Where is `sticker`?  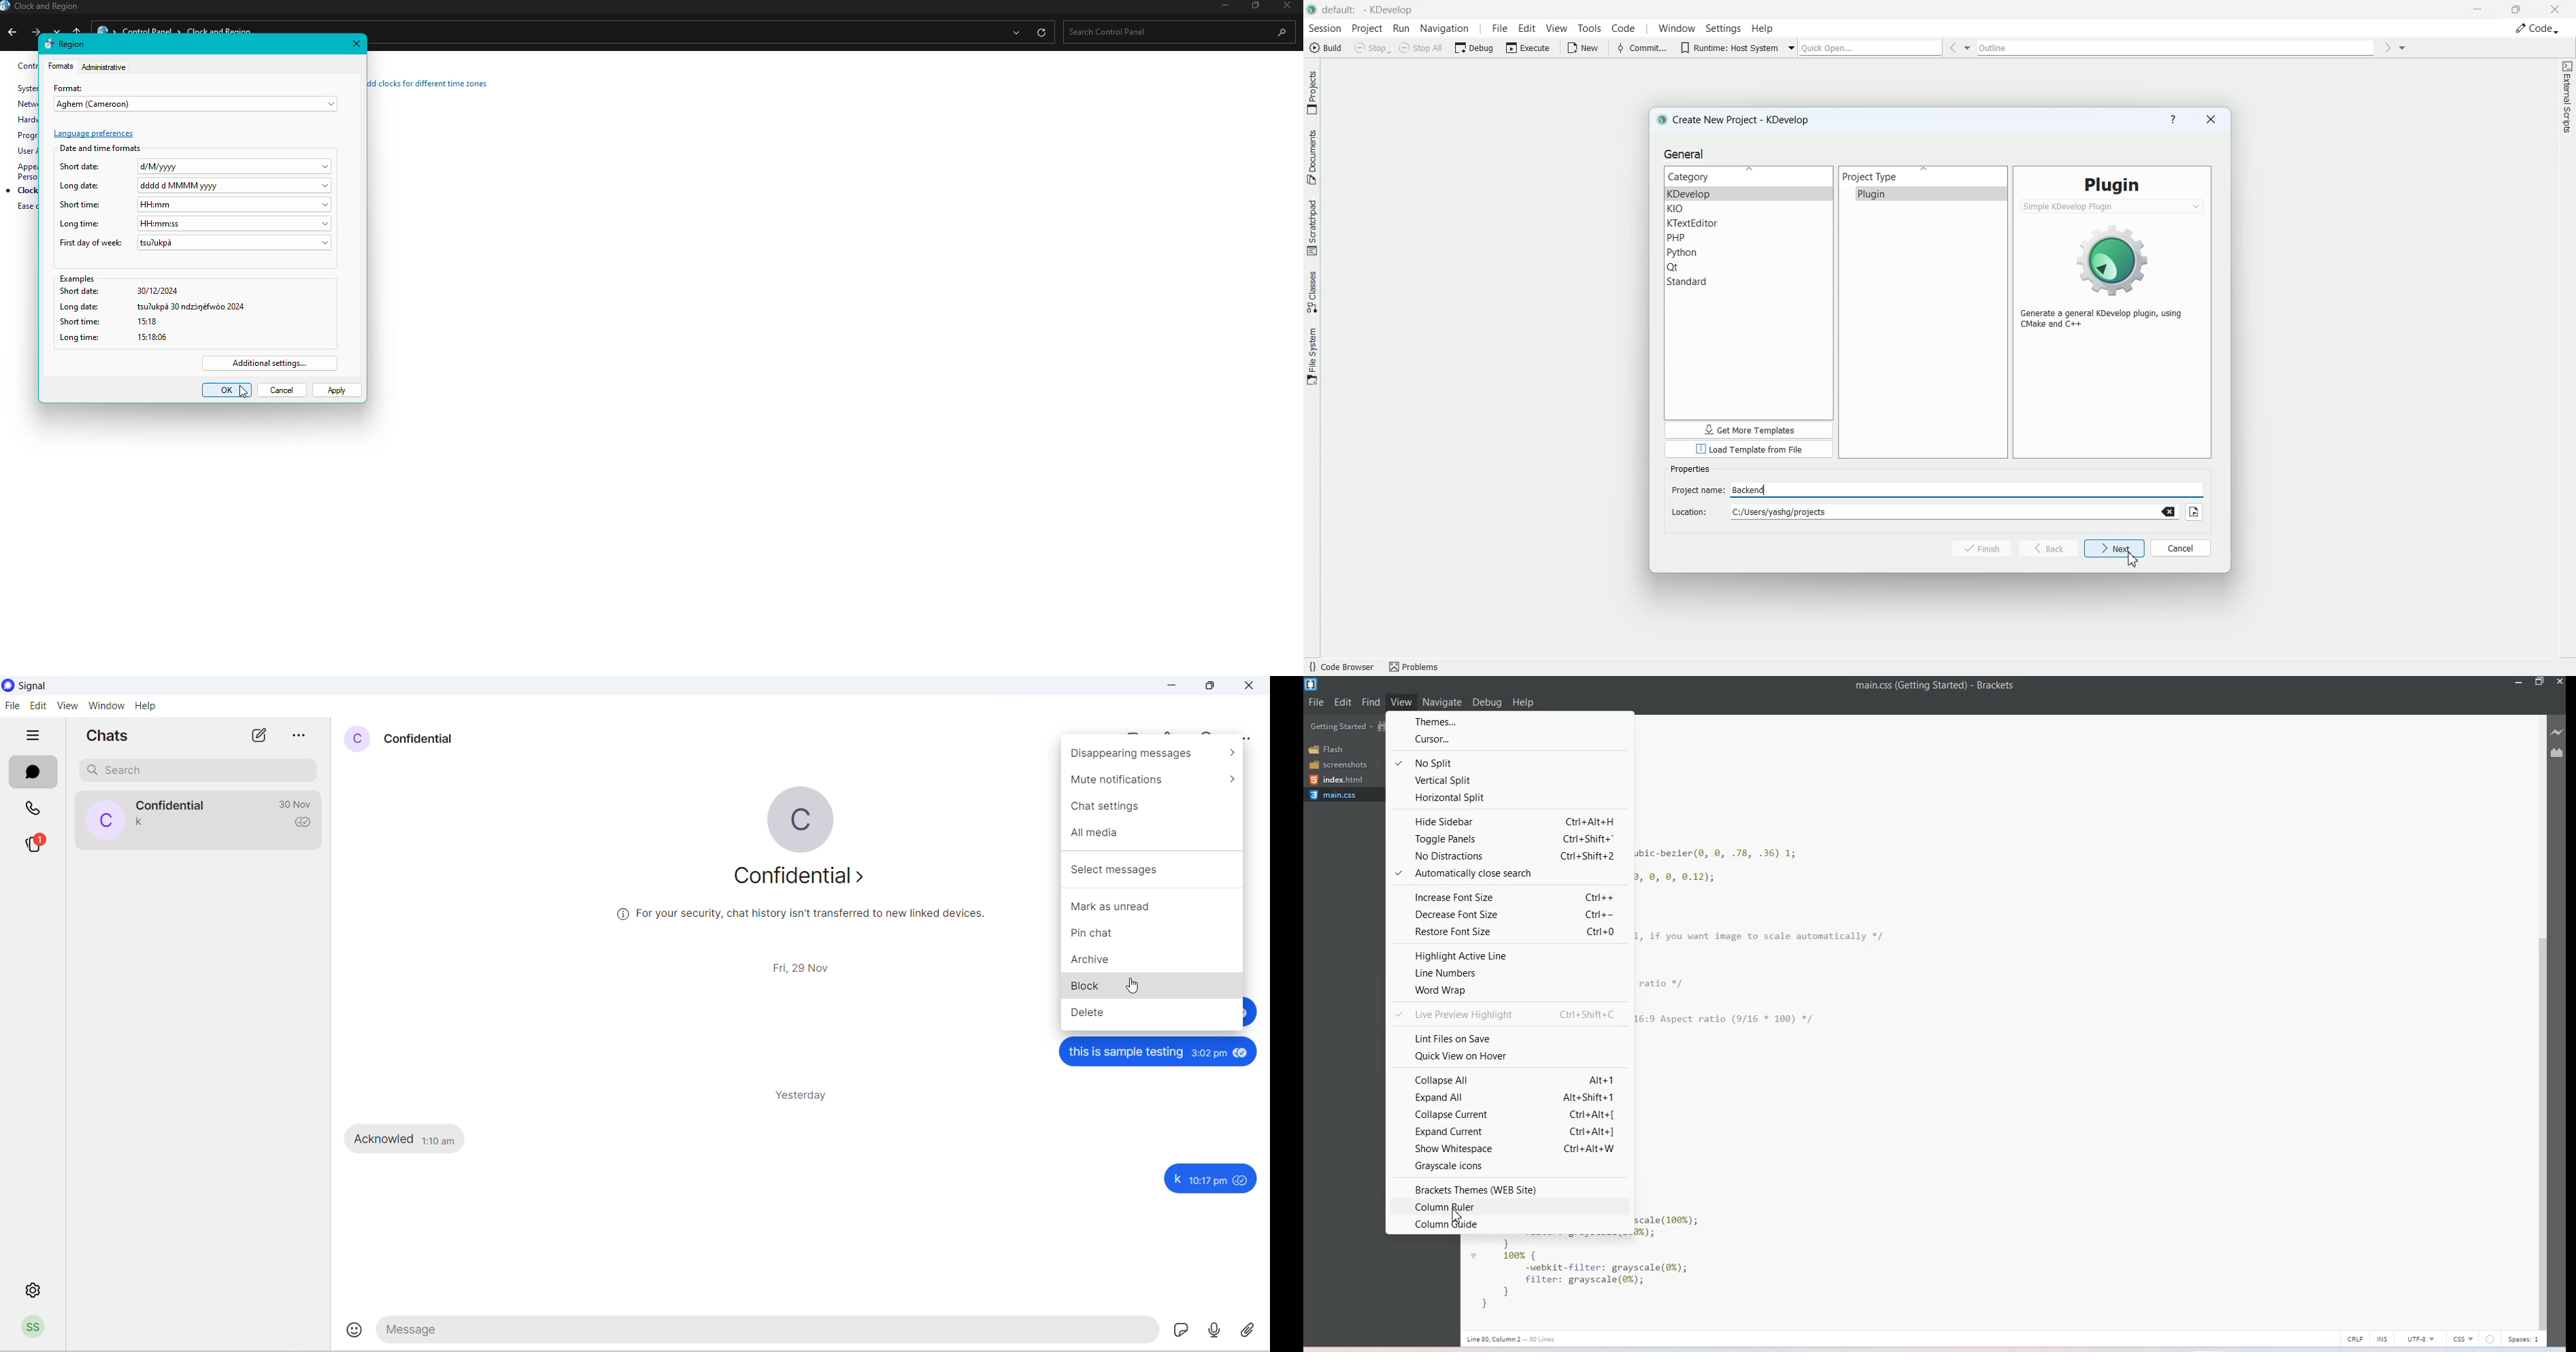
sticker is located at coordinates (1180, 1330).